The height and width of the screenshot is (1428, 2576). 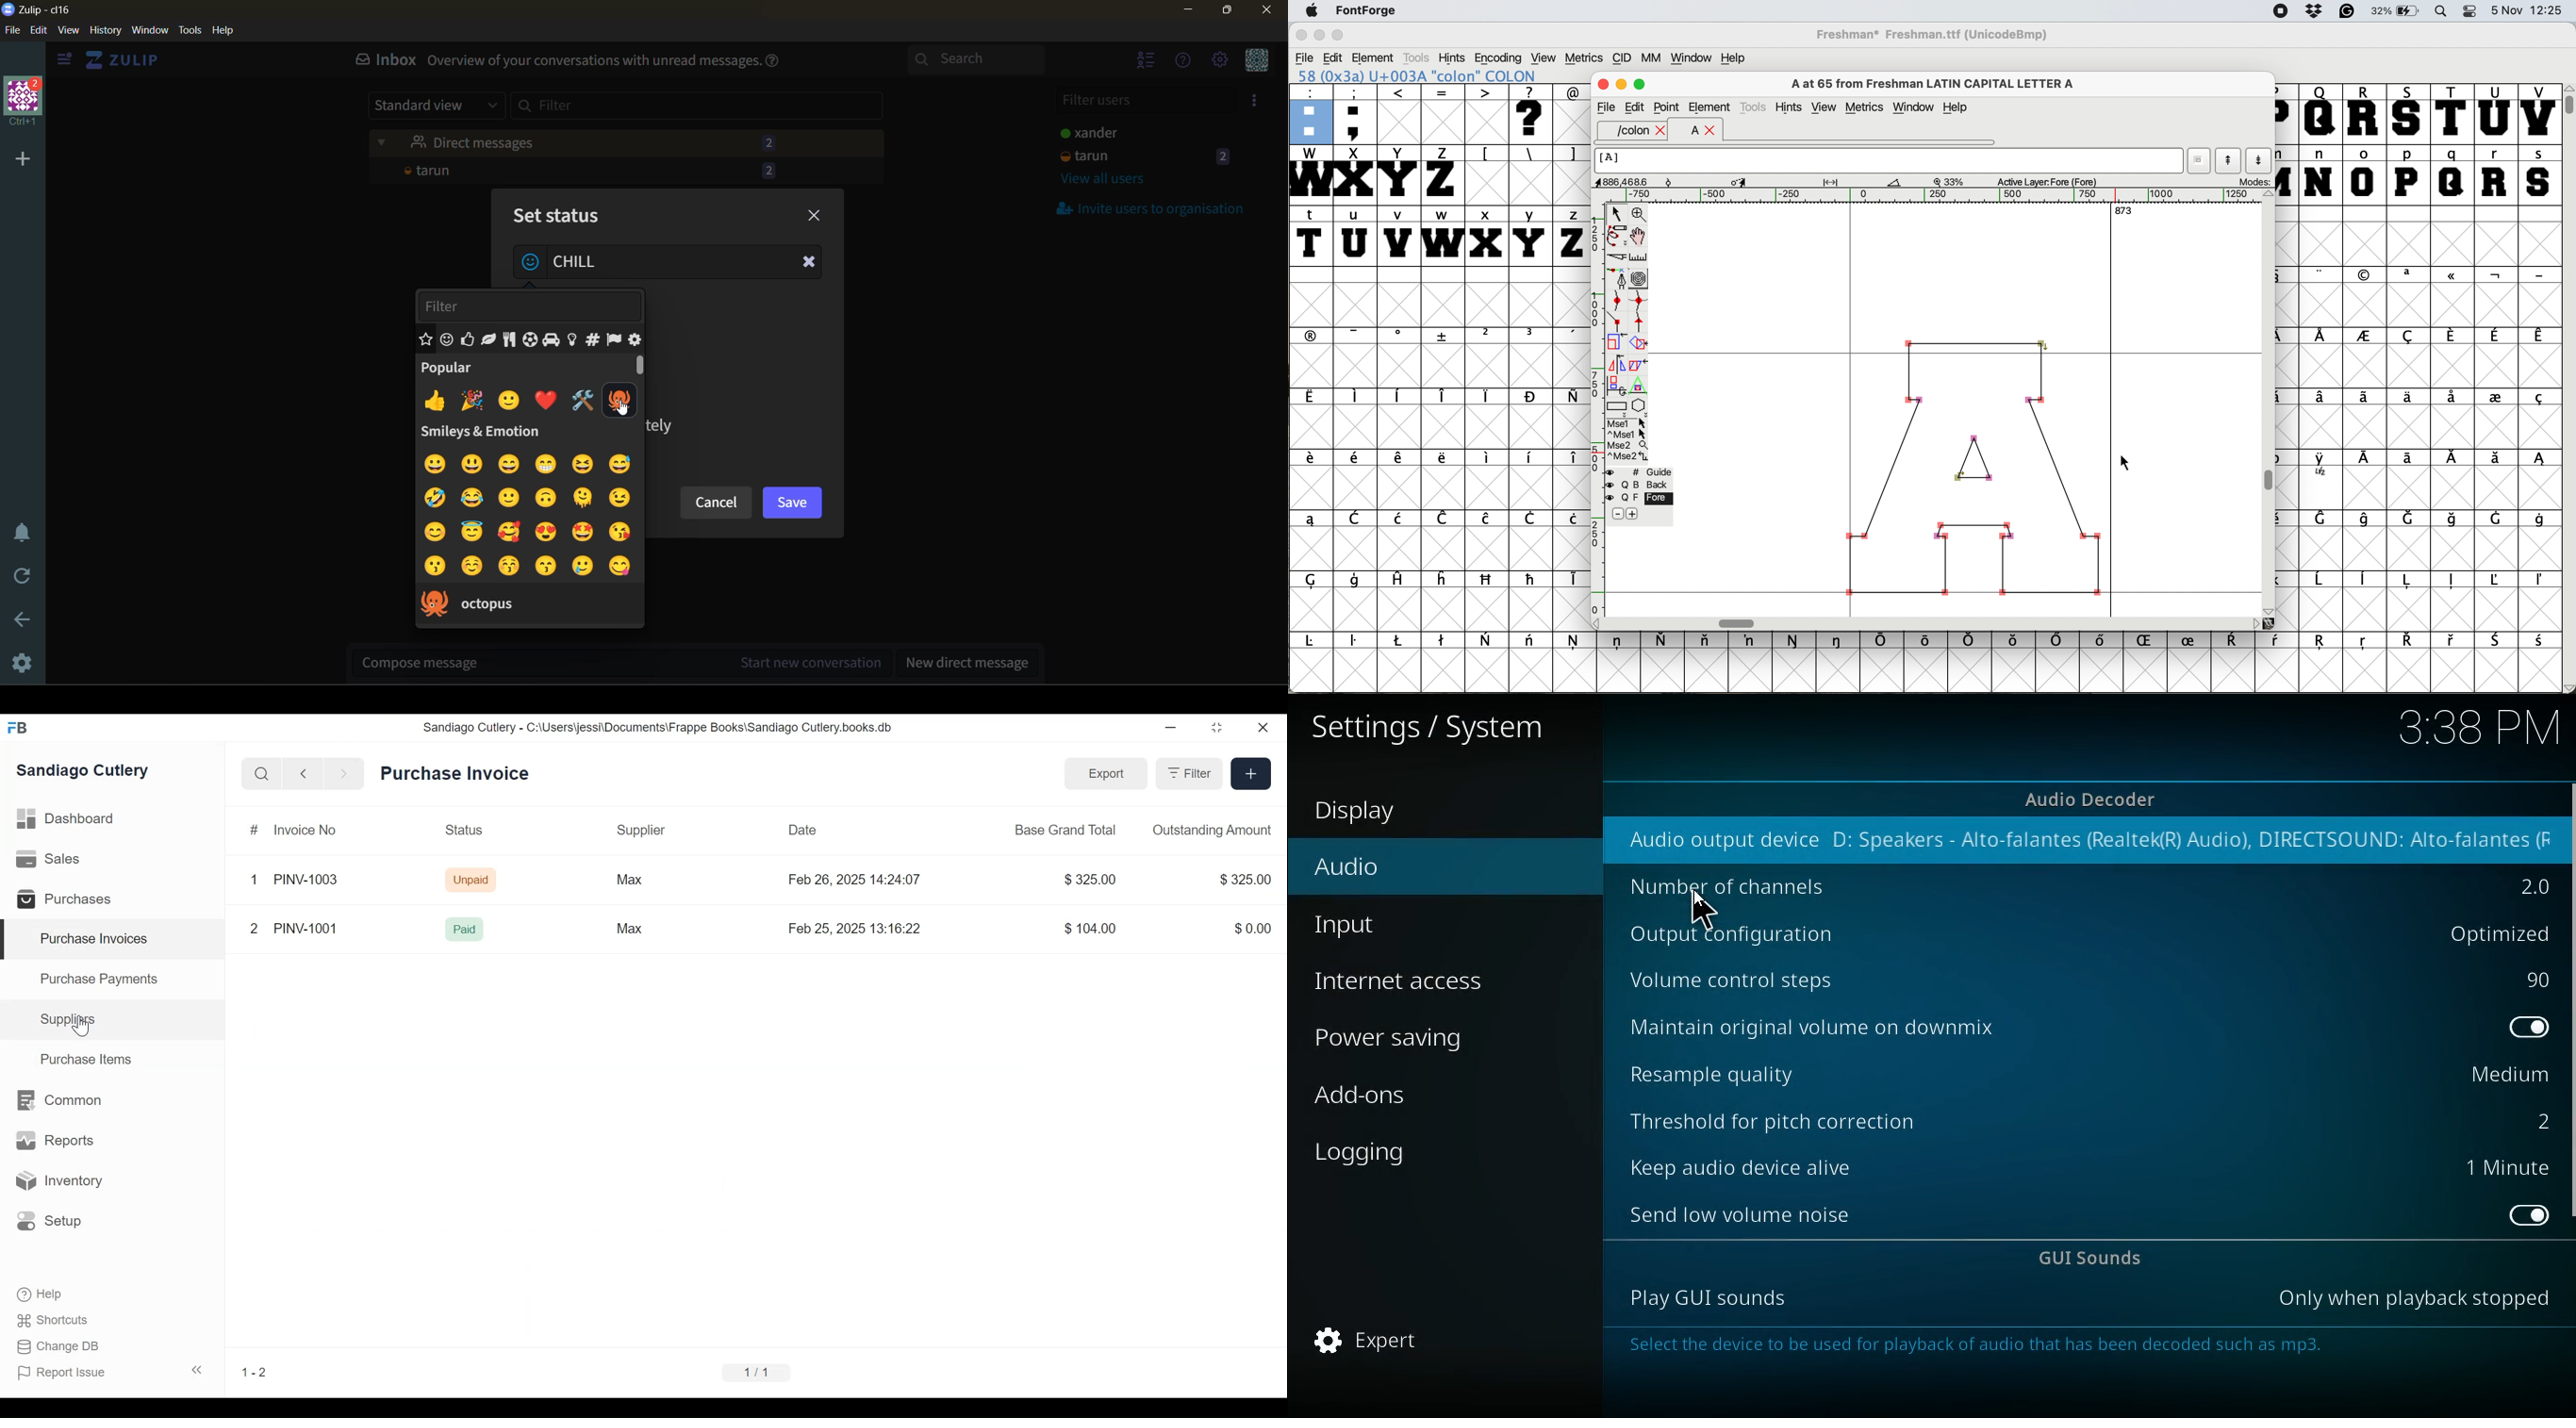 I want to click on emoji, so click(x=511, y=498).